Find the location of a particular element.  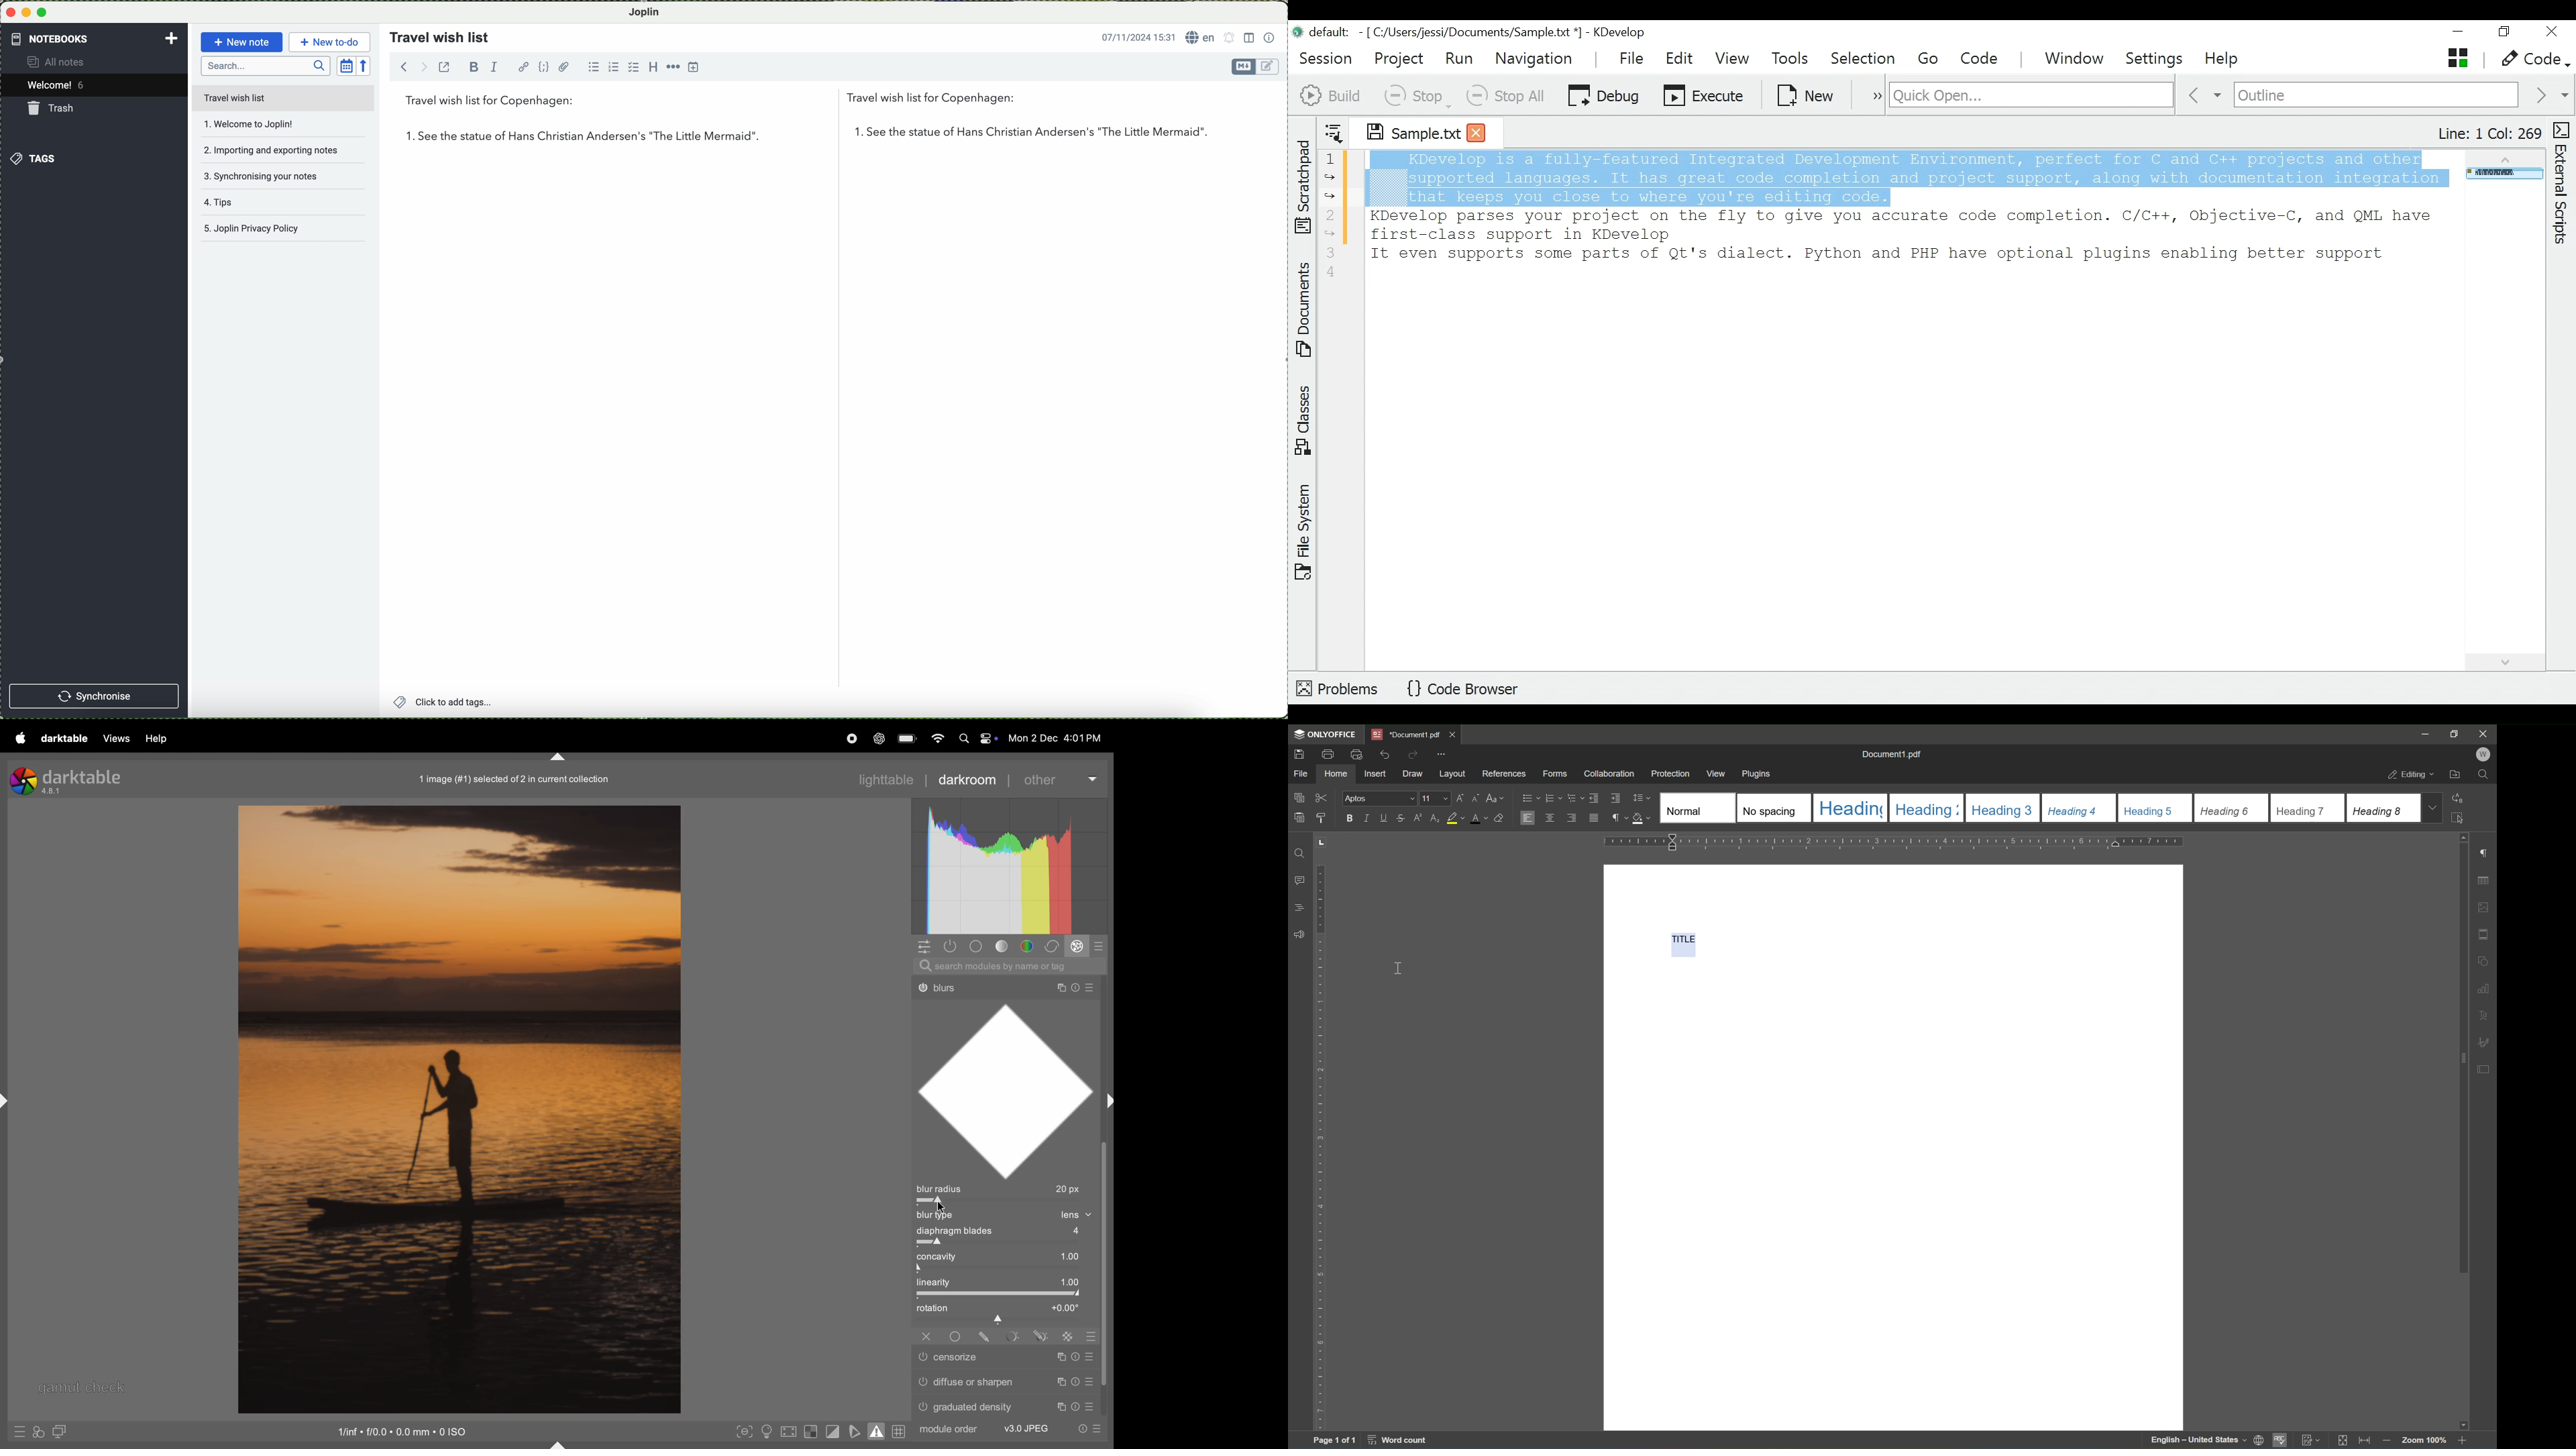

draw is located at coordinates (1411, 773).